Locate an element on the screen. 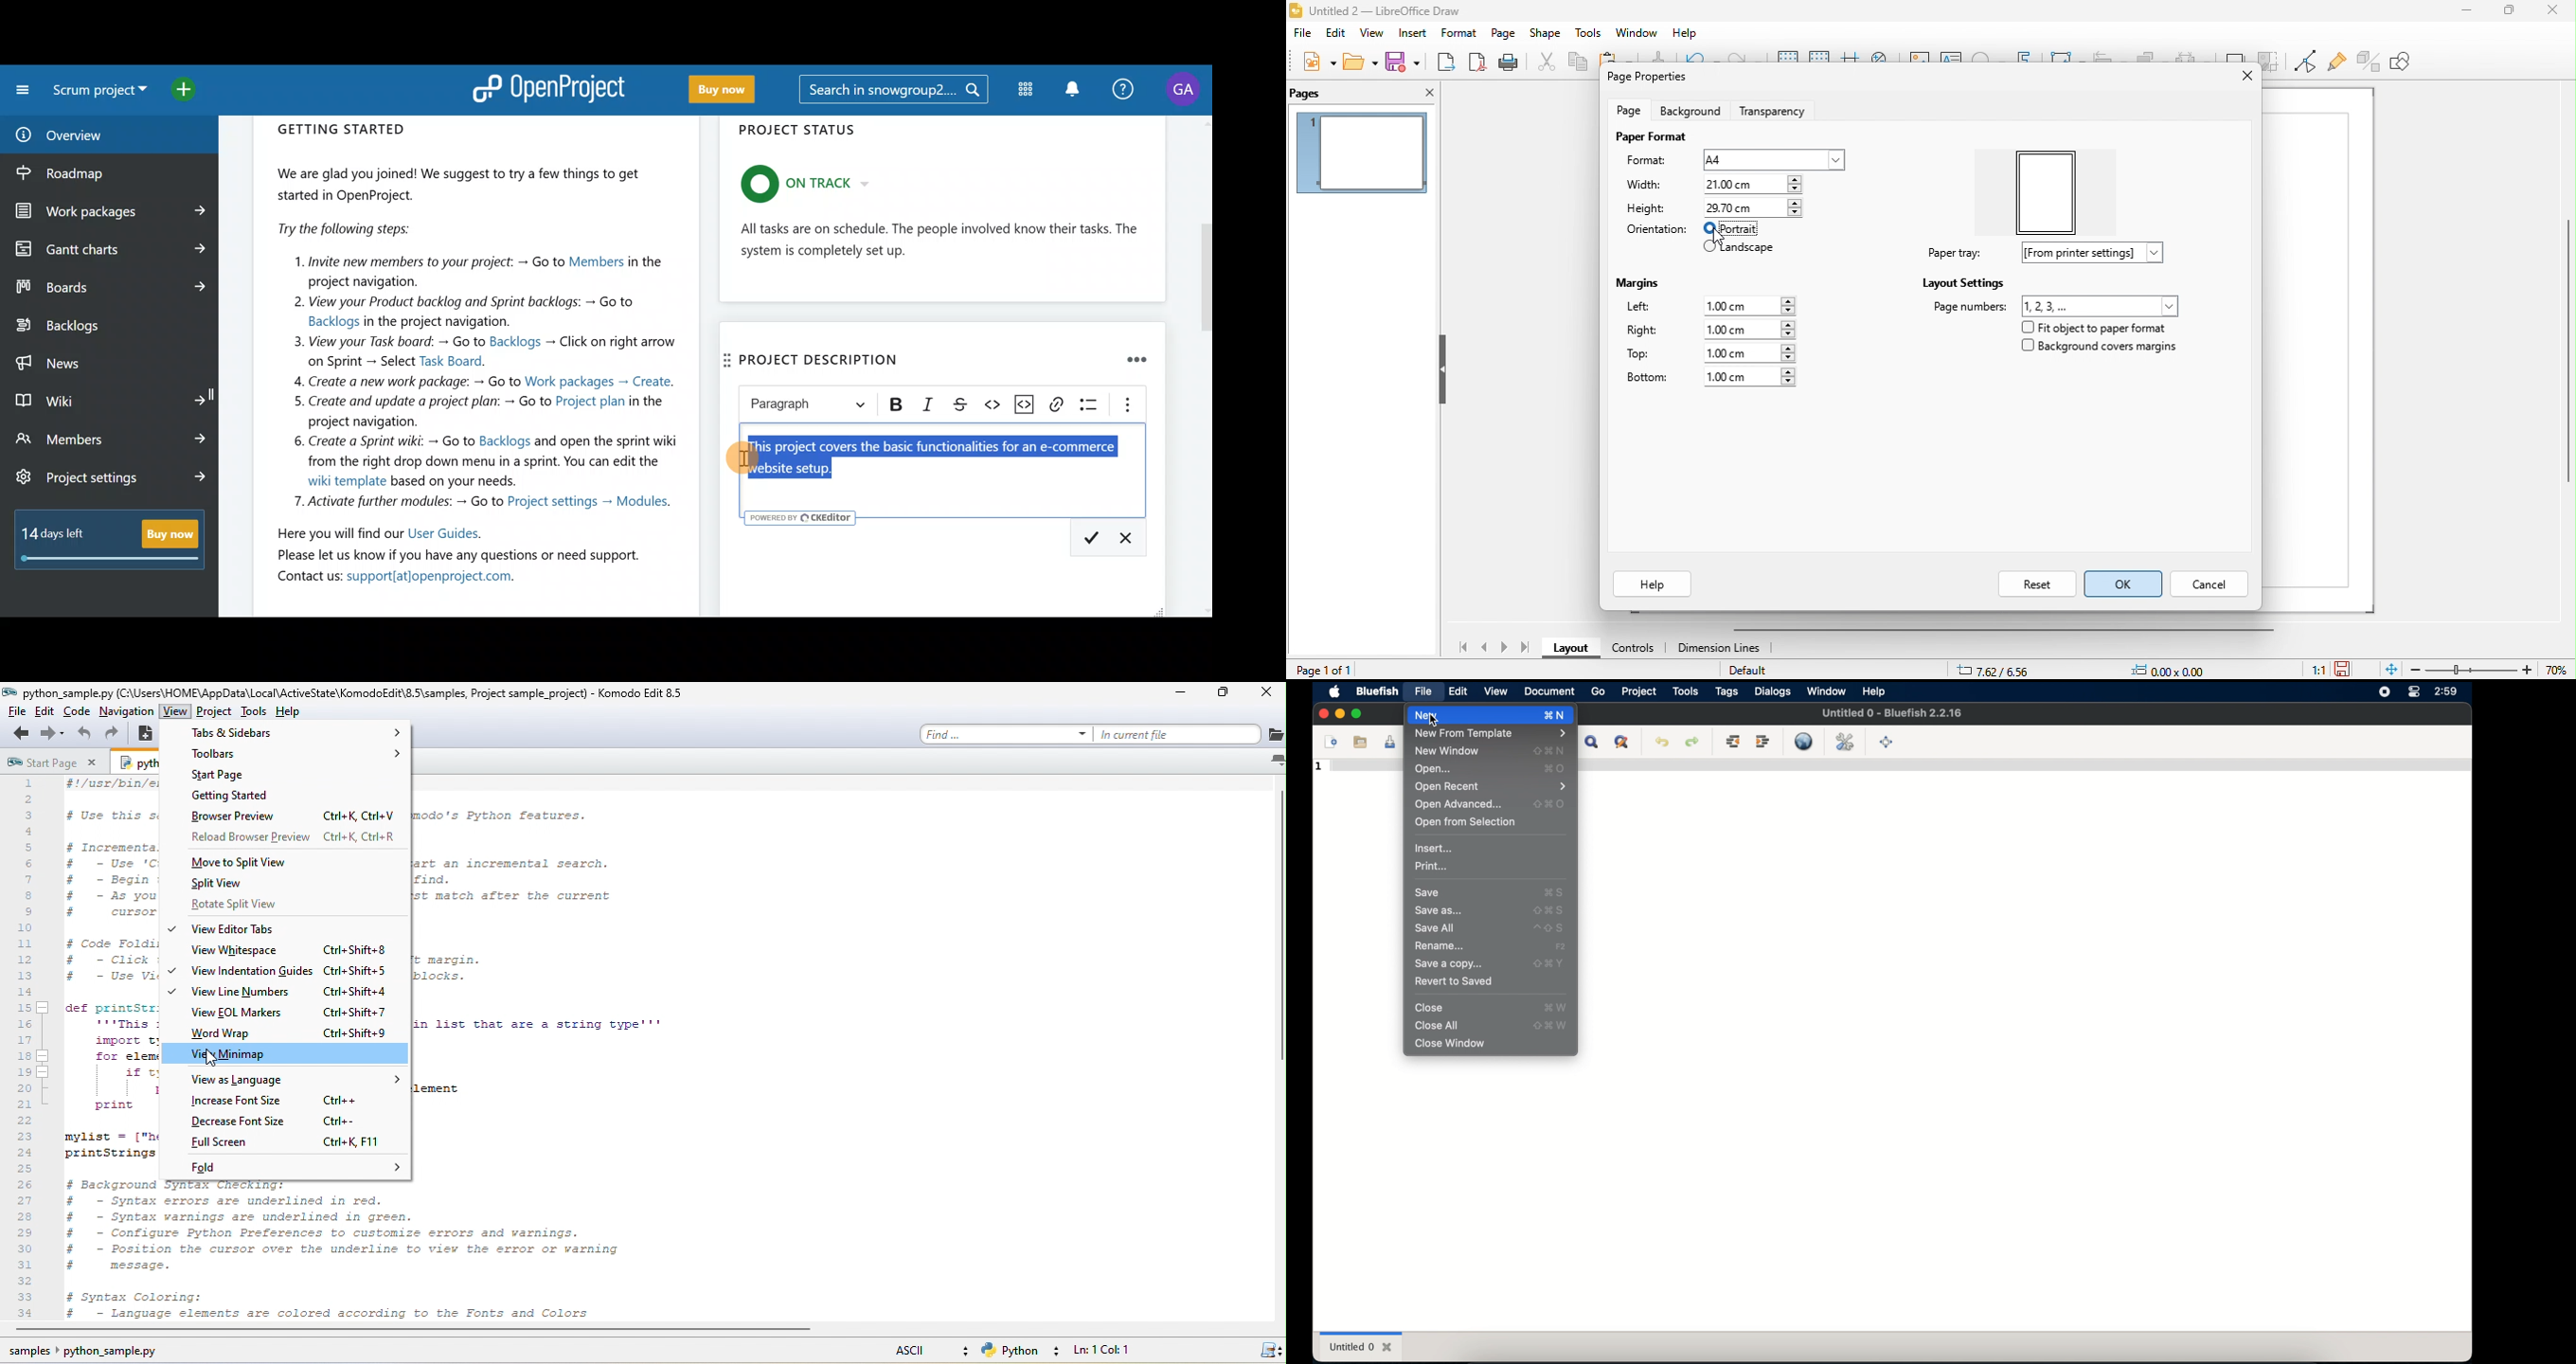  Collapse project menu is located at coordinates (20, 90).